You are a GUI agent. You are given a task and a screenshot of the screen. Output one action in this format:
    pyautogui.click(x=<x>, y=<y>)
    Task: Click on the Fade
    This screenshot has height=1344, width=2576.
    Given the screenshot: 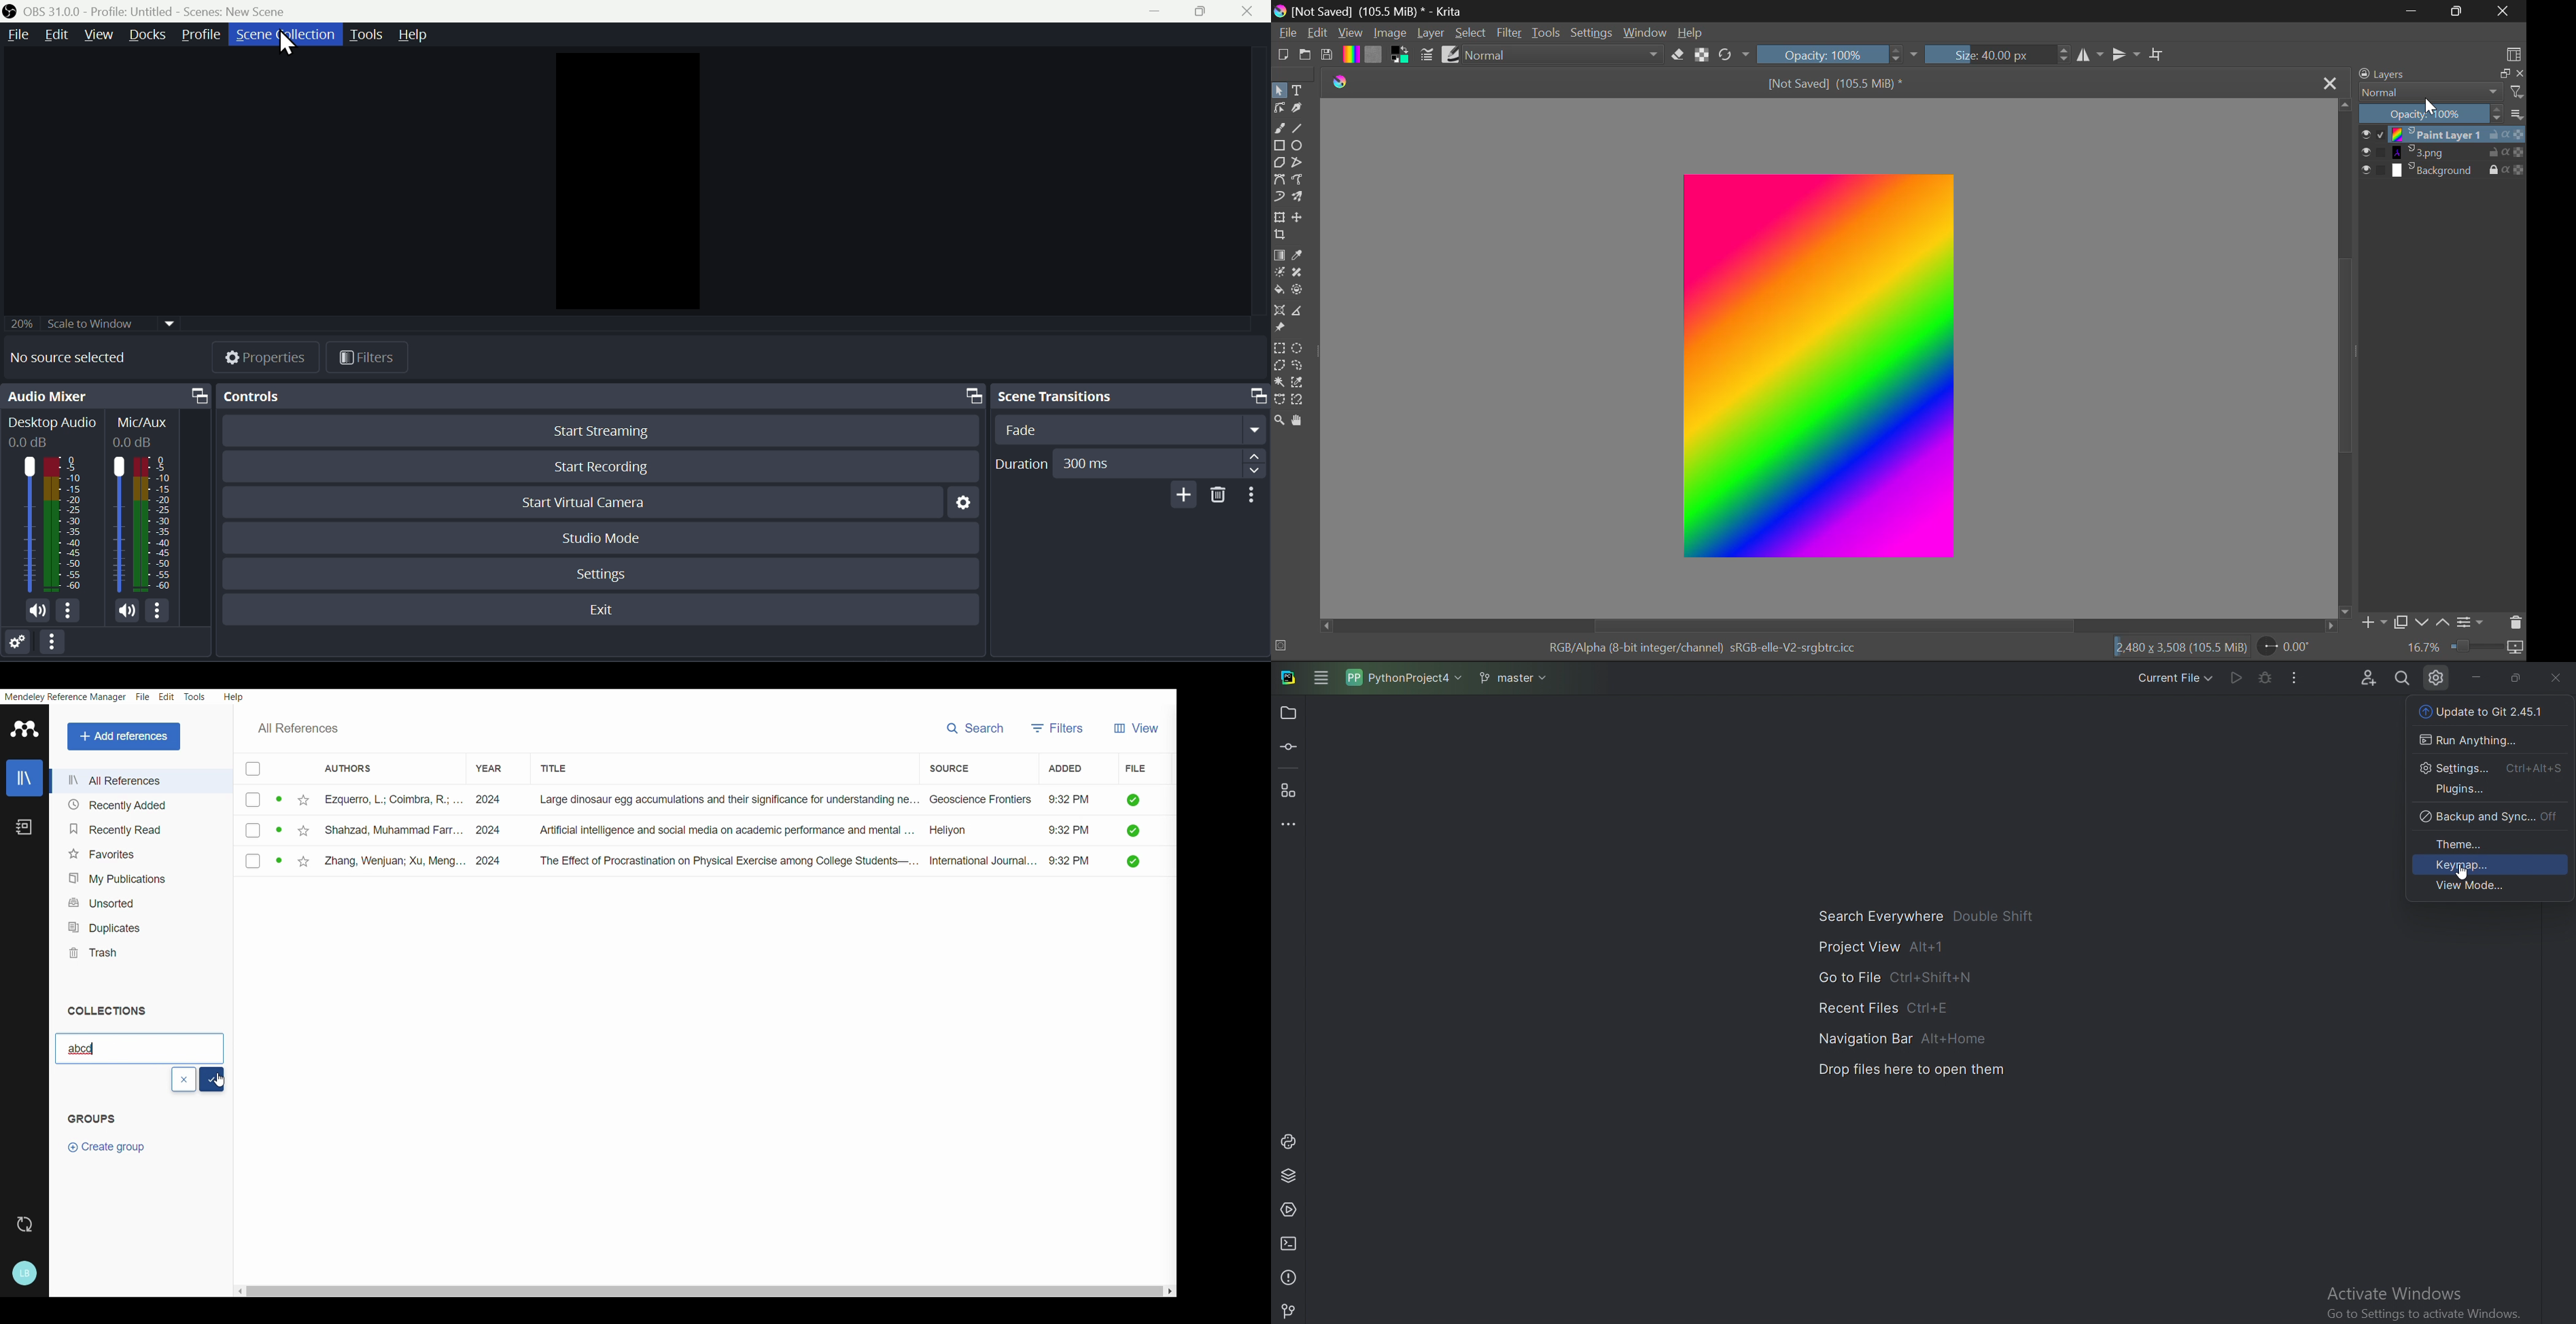 What is the action you would take?
    pyautogui.click(x=1127, y=429)
    